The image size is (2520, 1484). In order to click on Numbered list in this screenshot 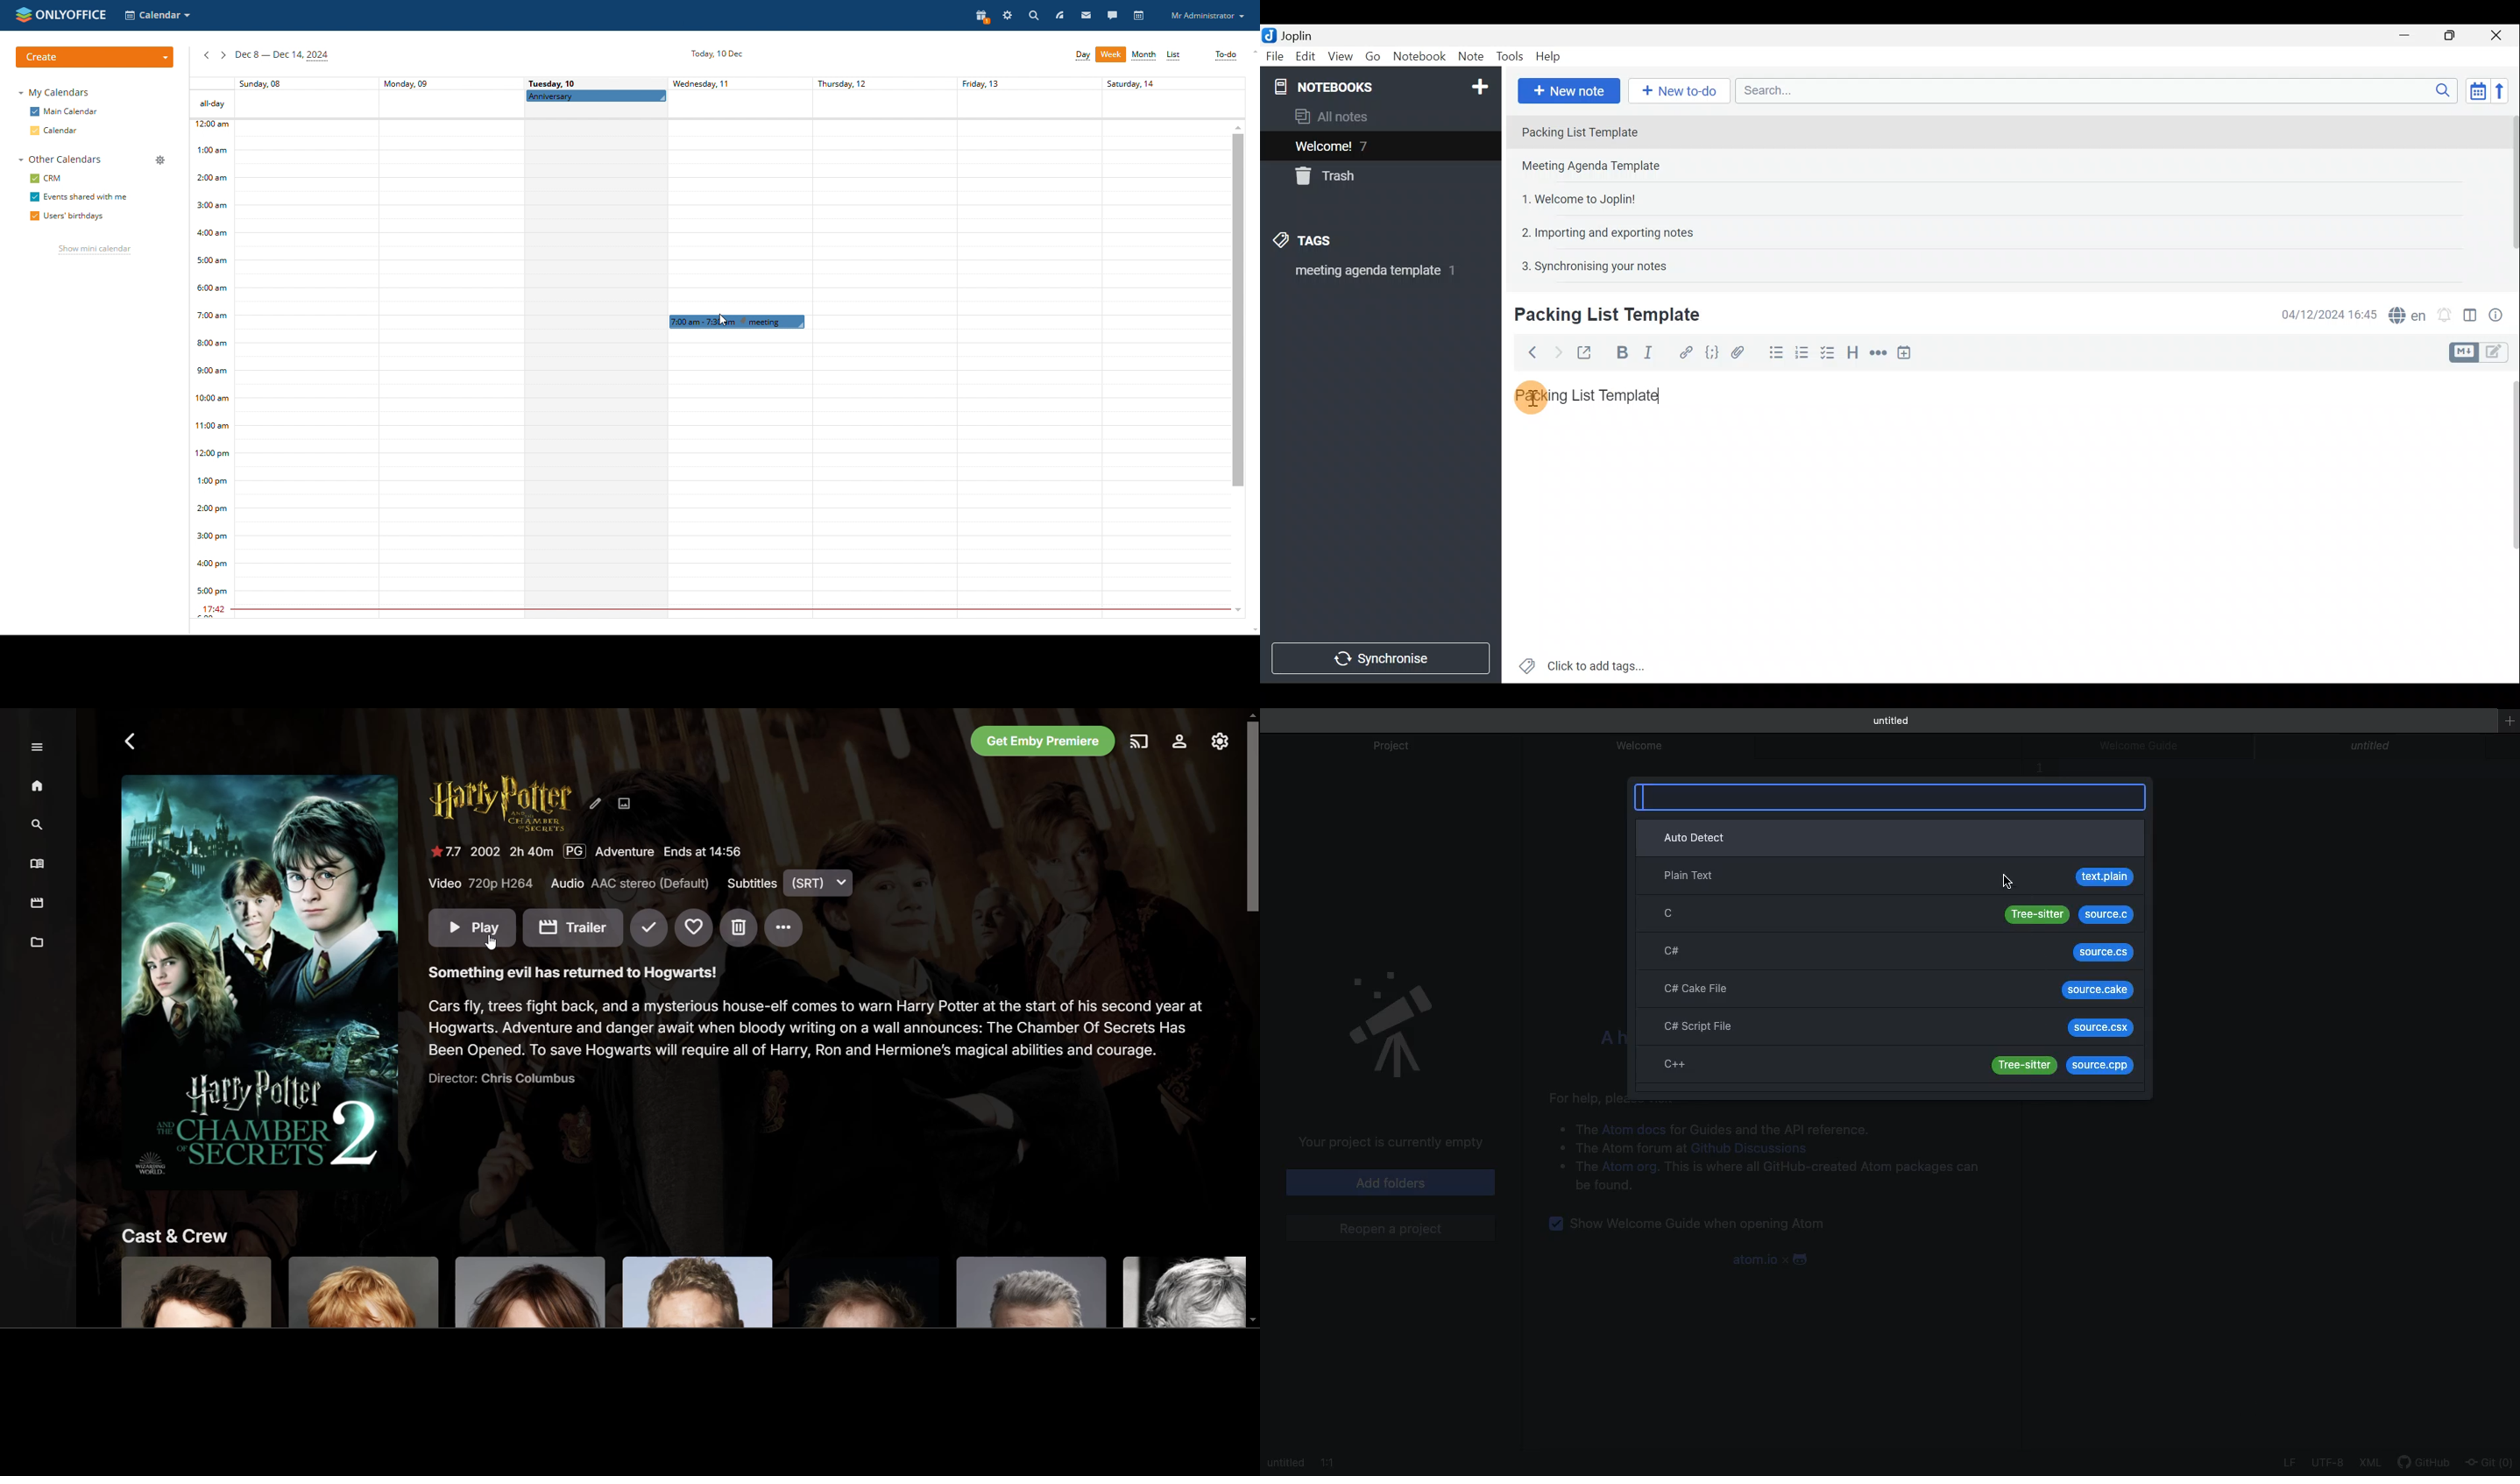, I will do `click(1805, 356)`.